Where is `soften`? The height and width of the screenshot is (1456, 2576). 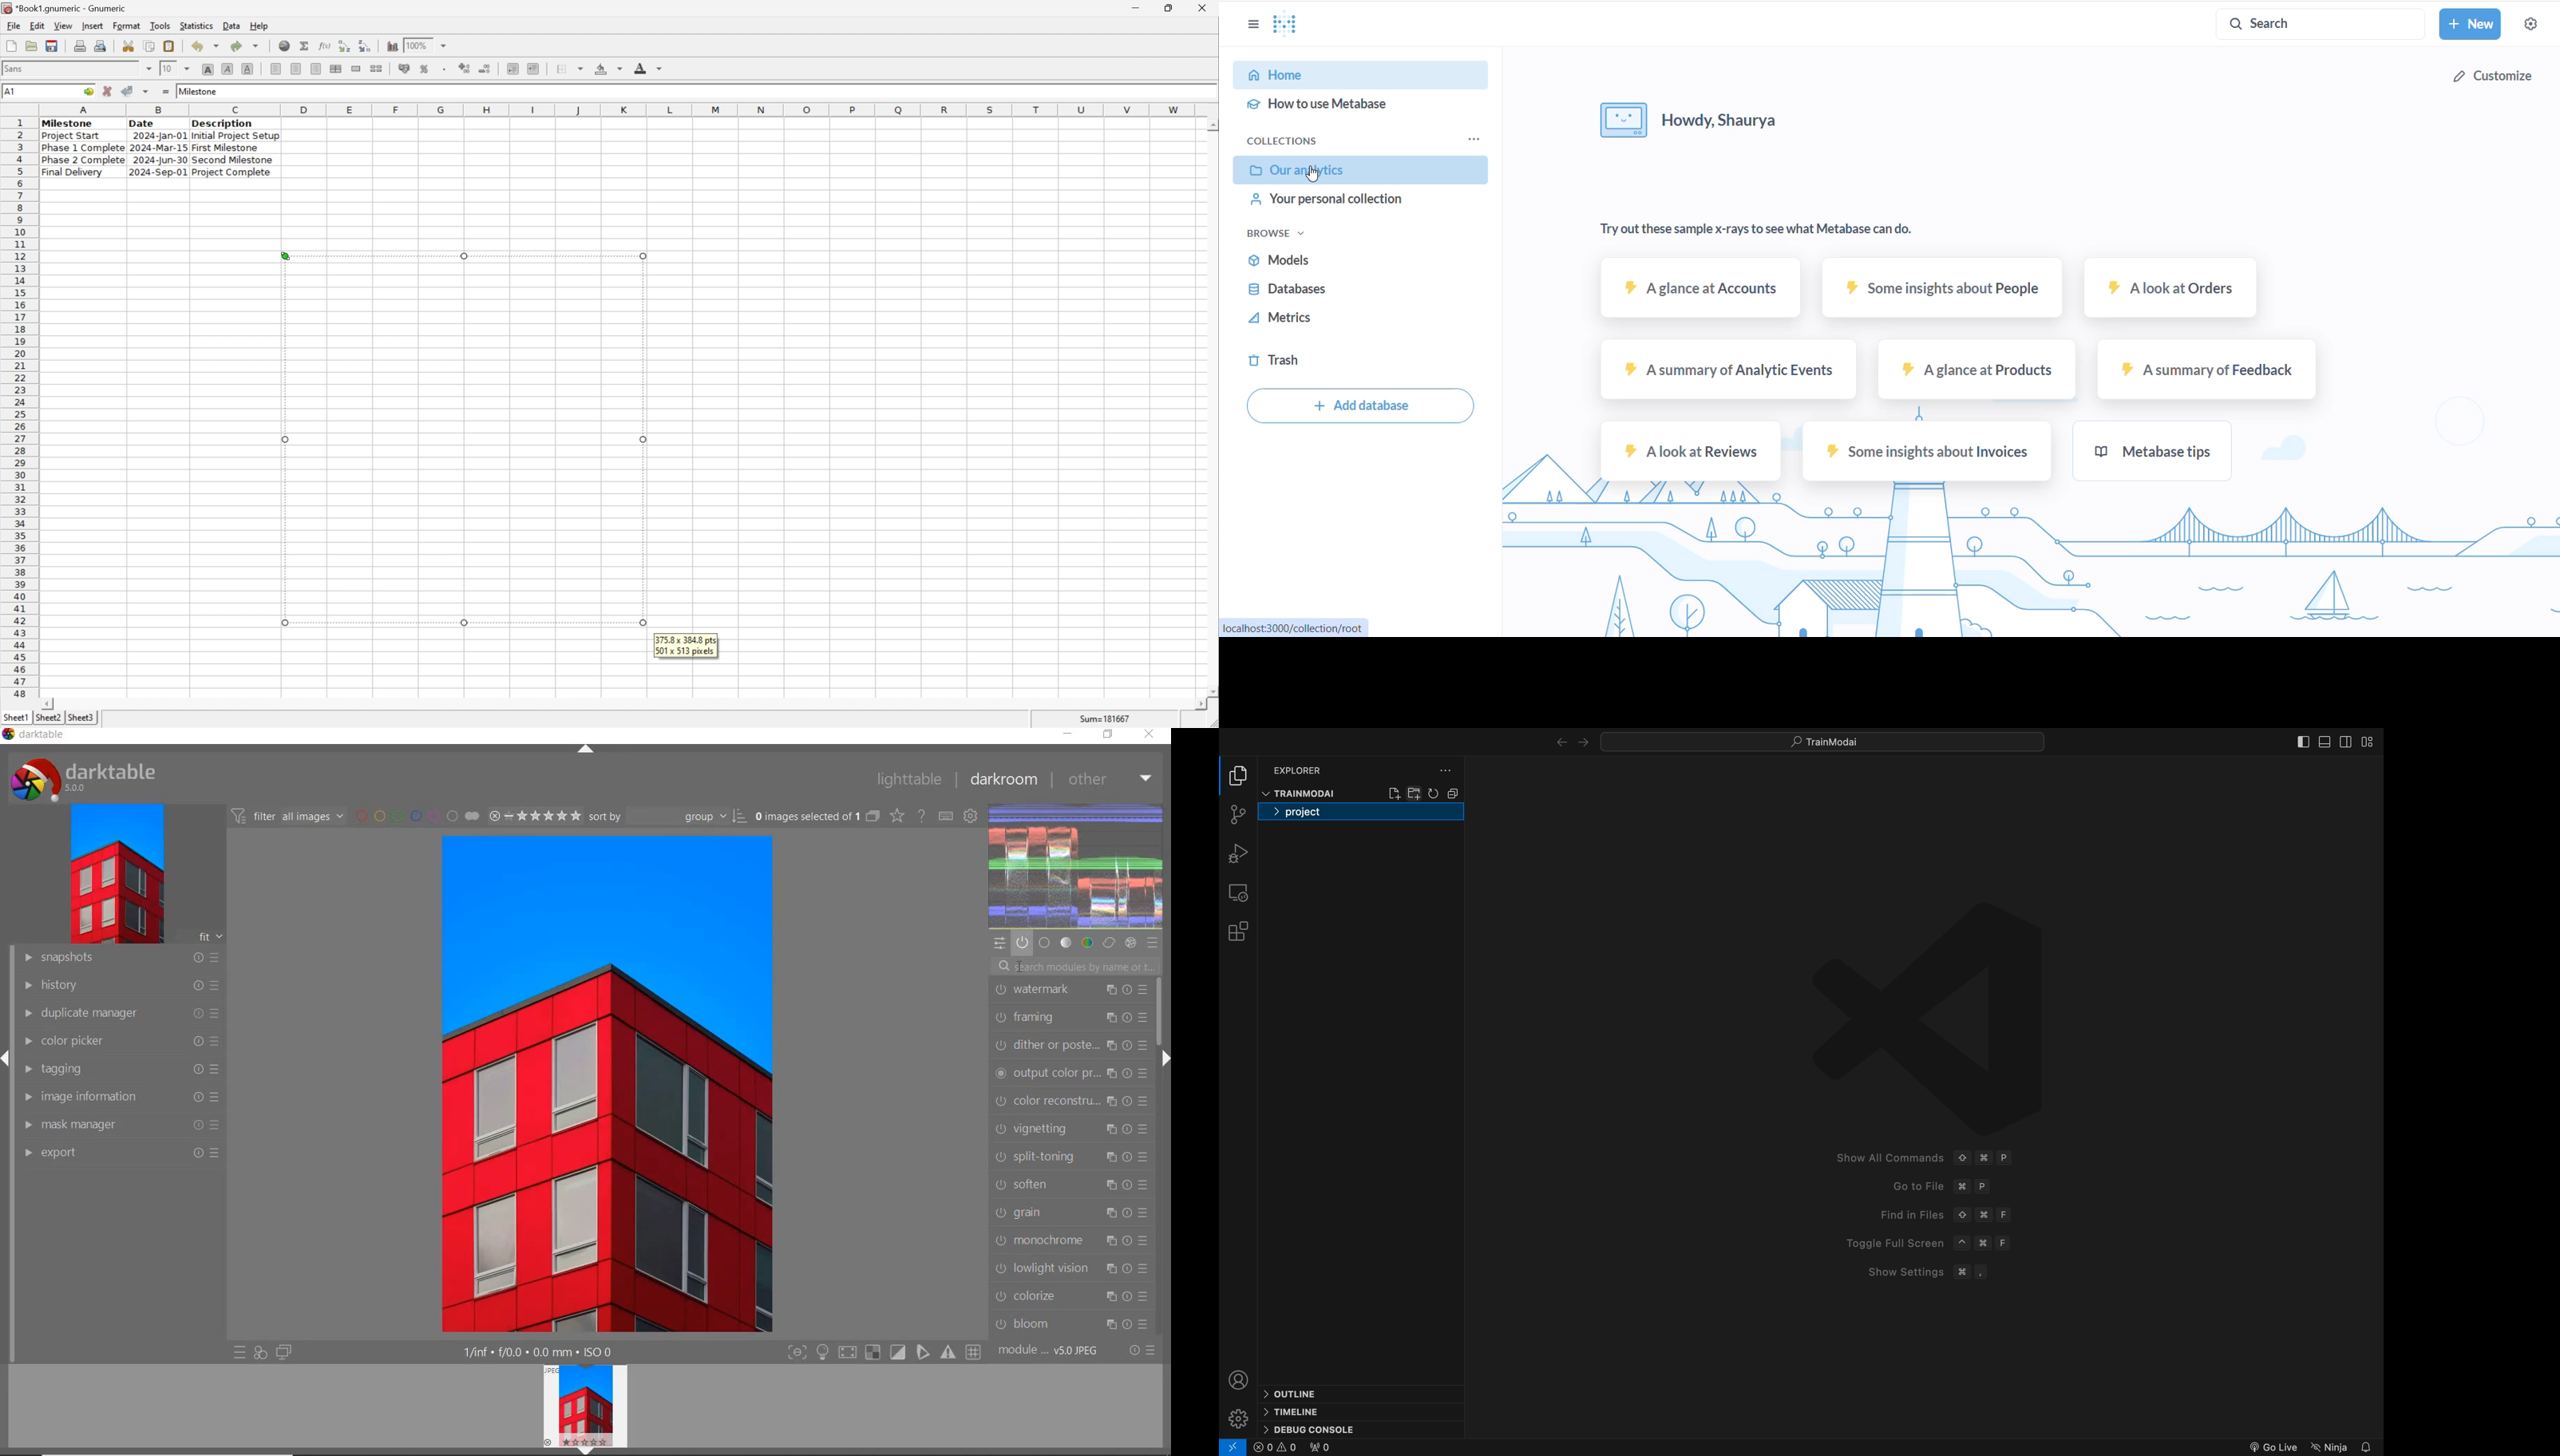
soften is located at coordinates (1072, 1183).